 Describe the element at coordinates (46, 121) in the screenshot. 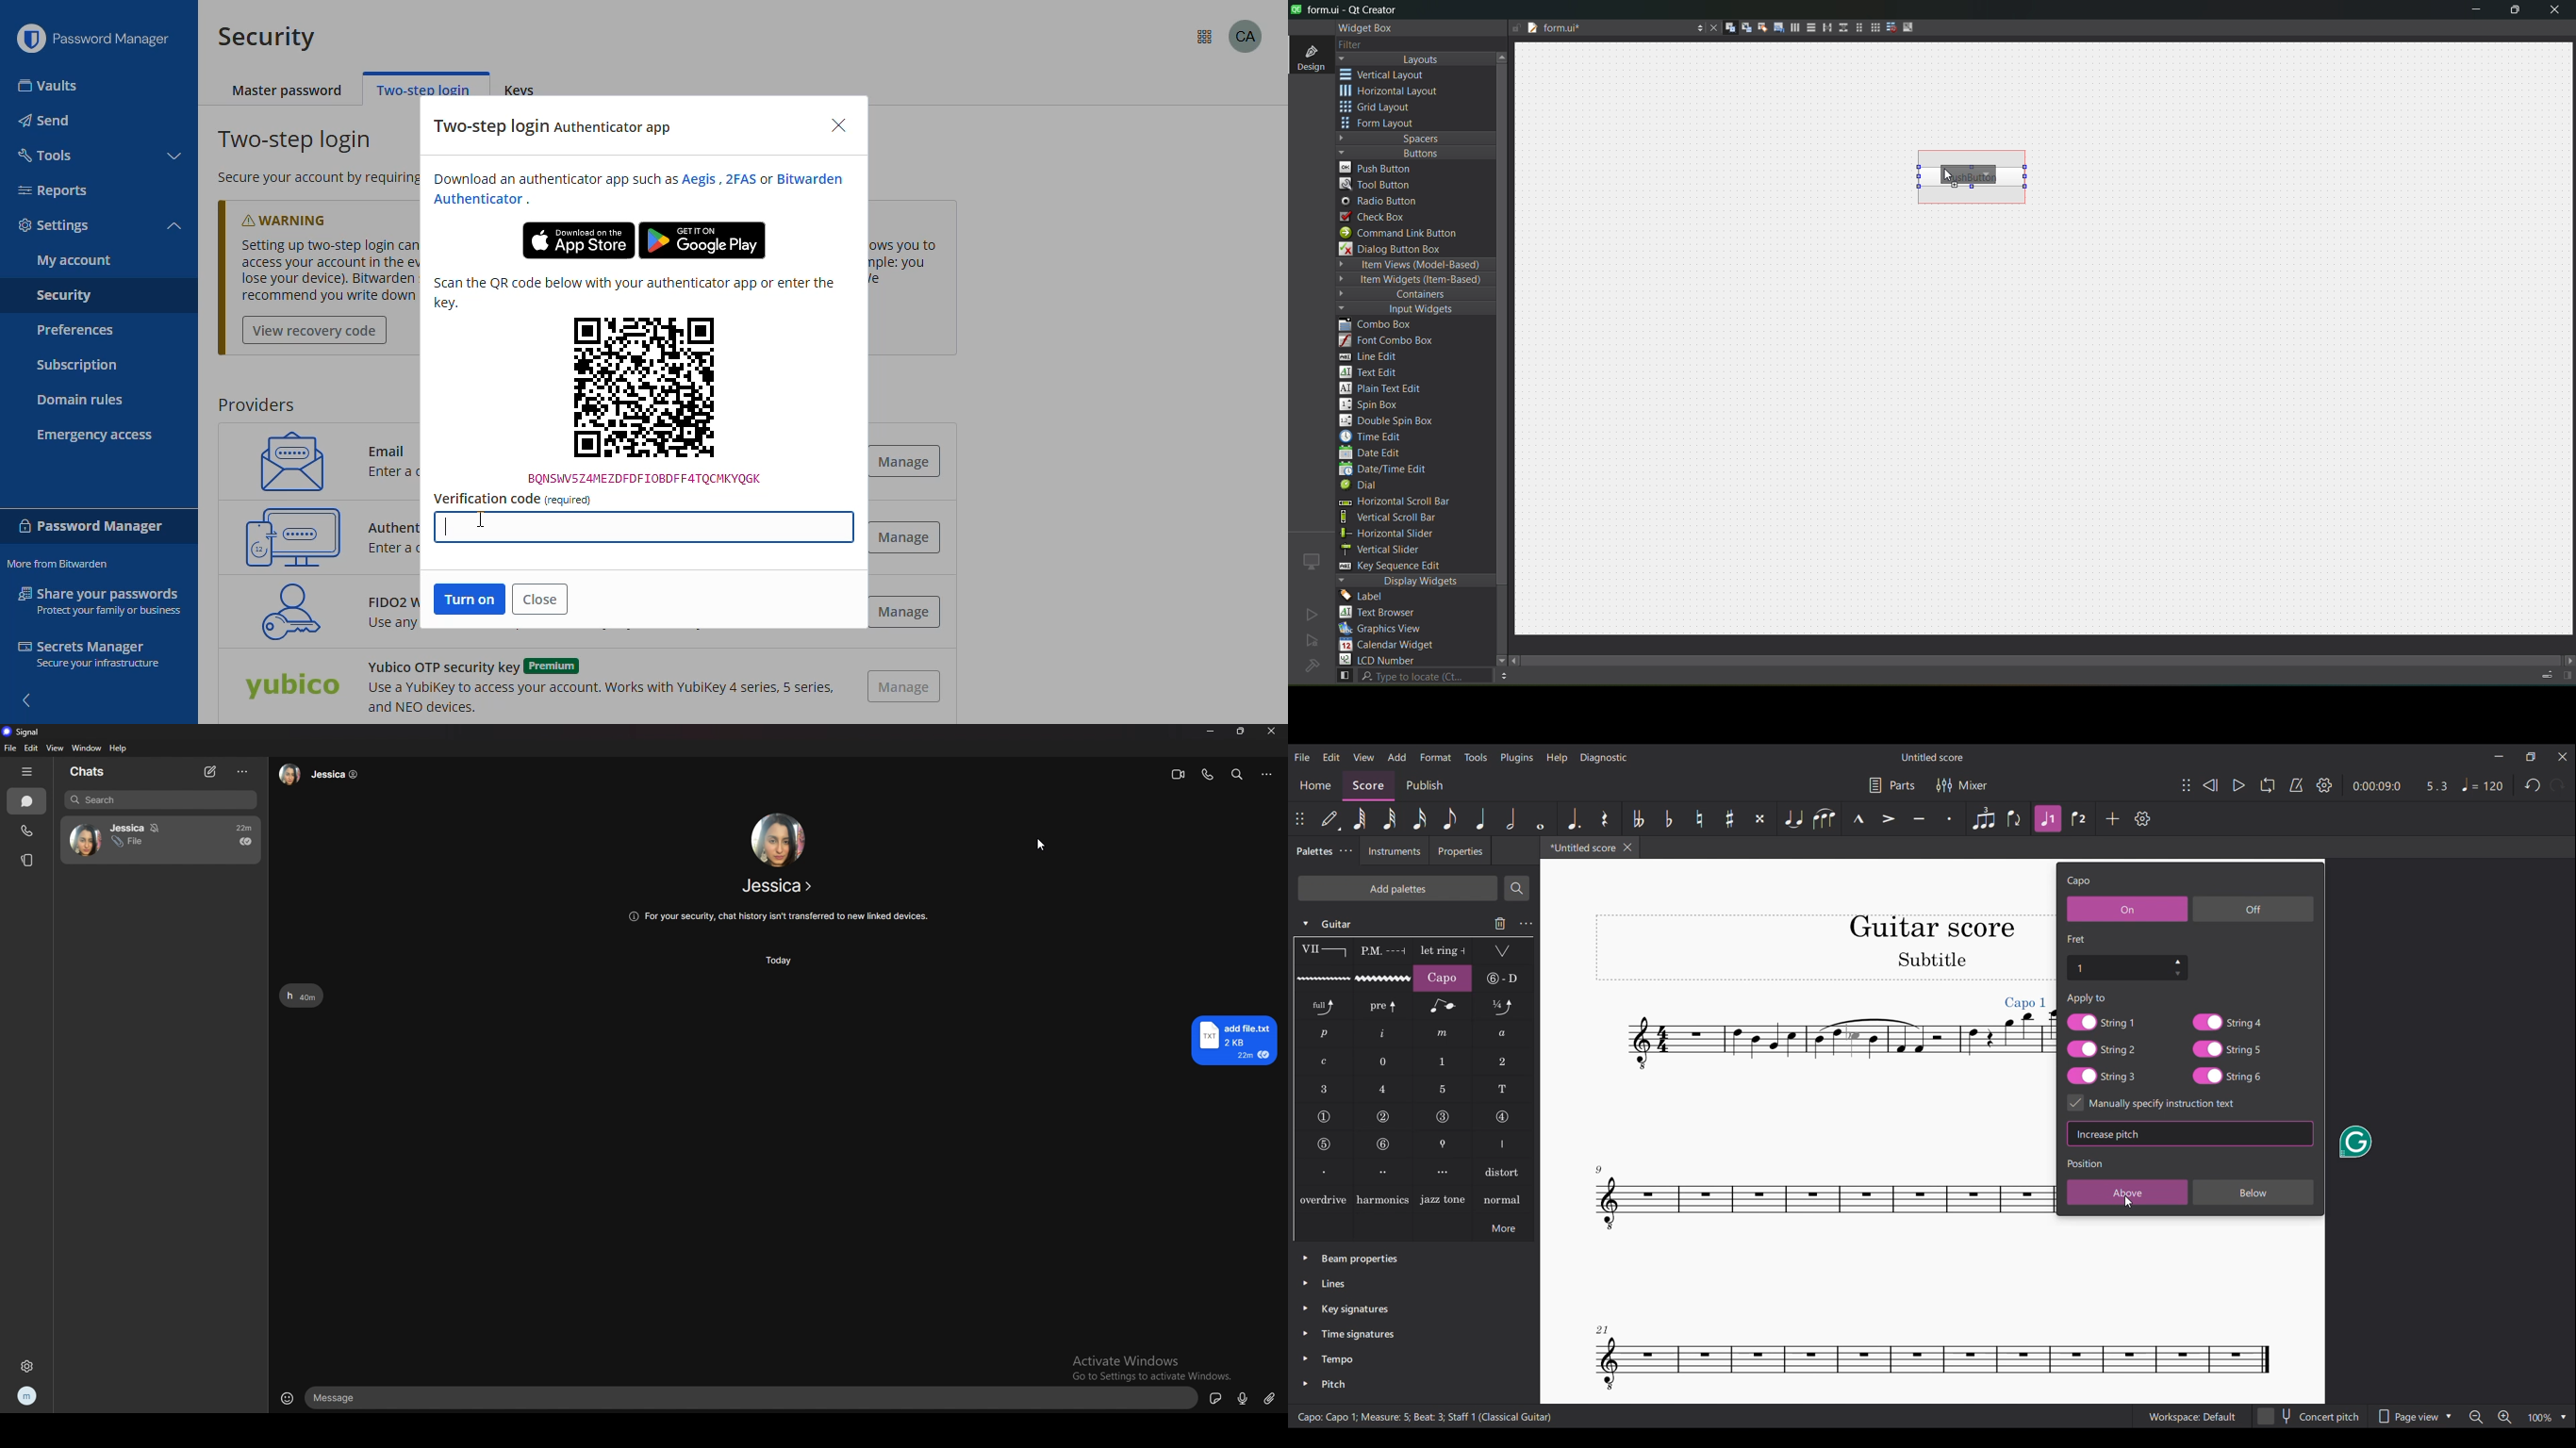

I see `send` at that location.